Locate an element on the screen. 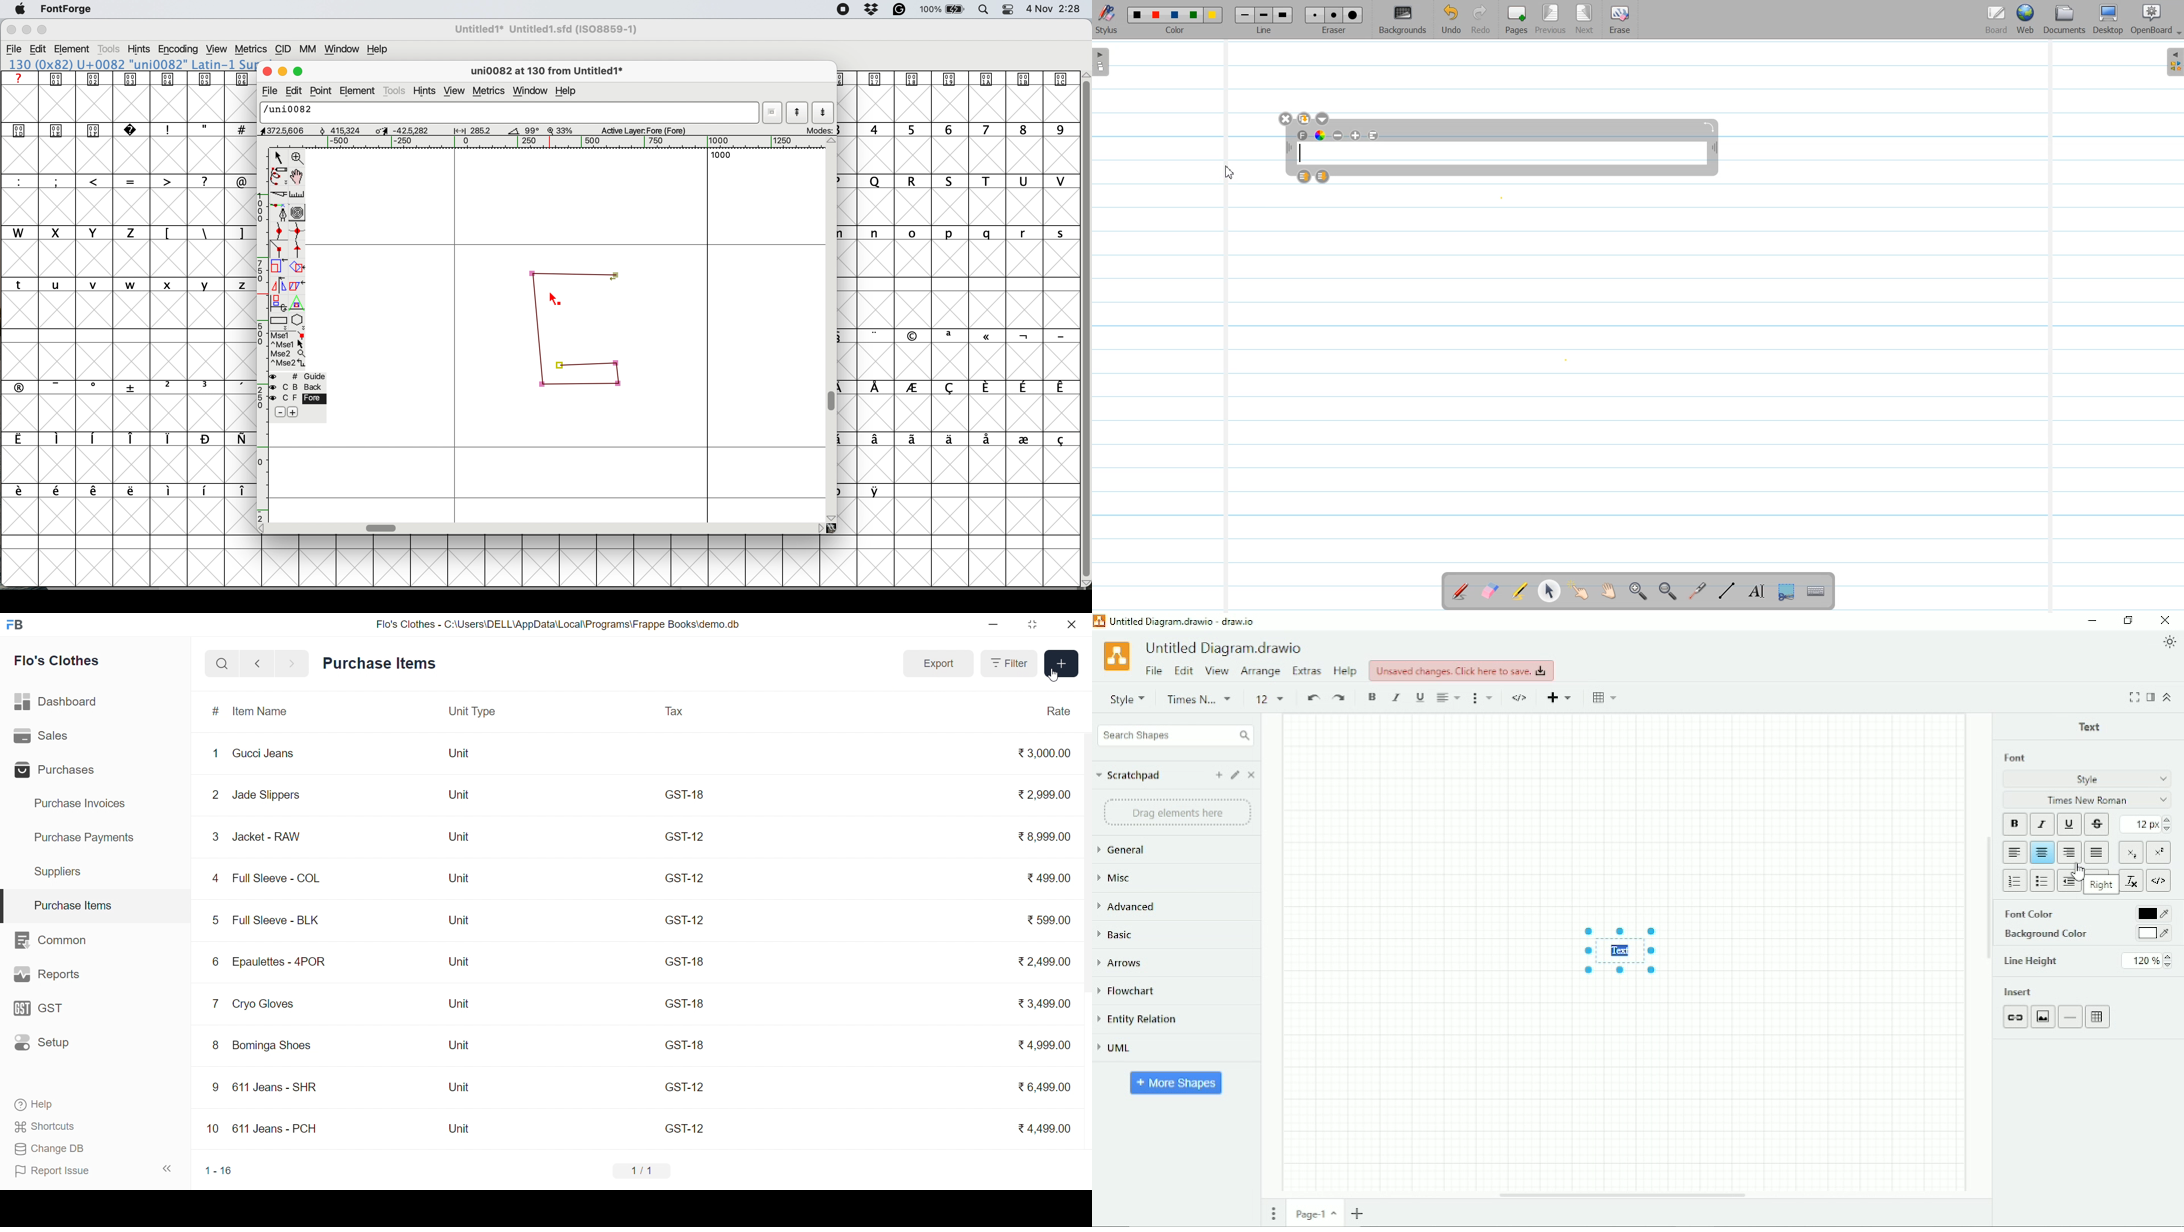  Filter is located at coordinates (1010, 664).